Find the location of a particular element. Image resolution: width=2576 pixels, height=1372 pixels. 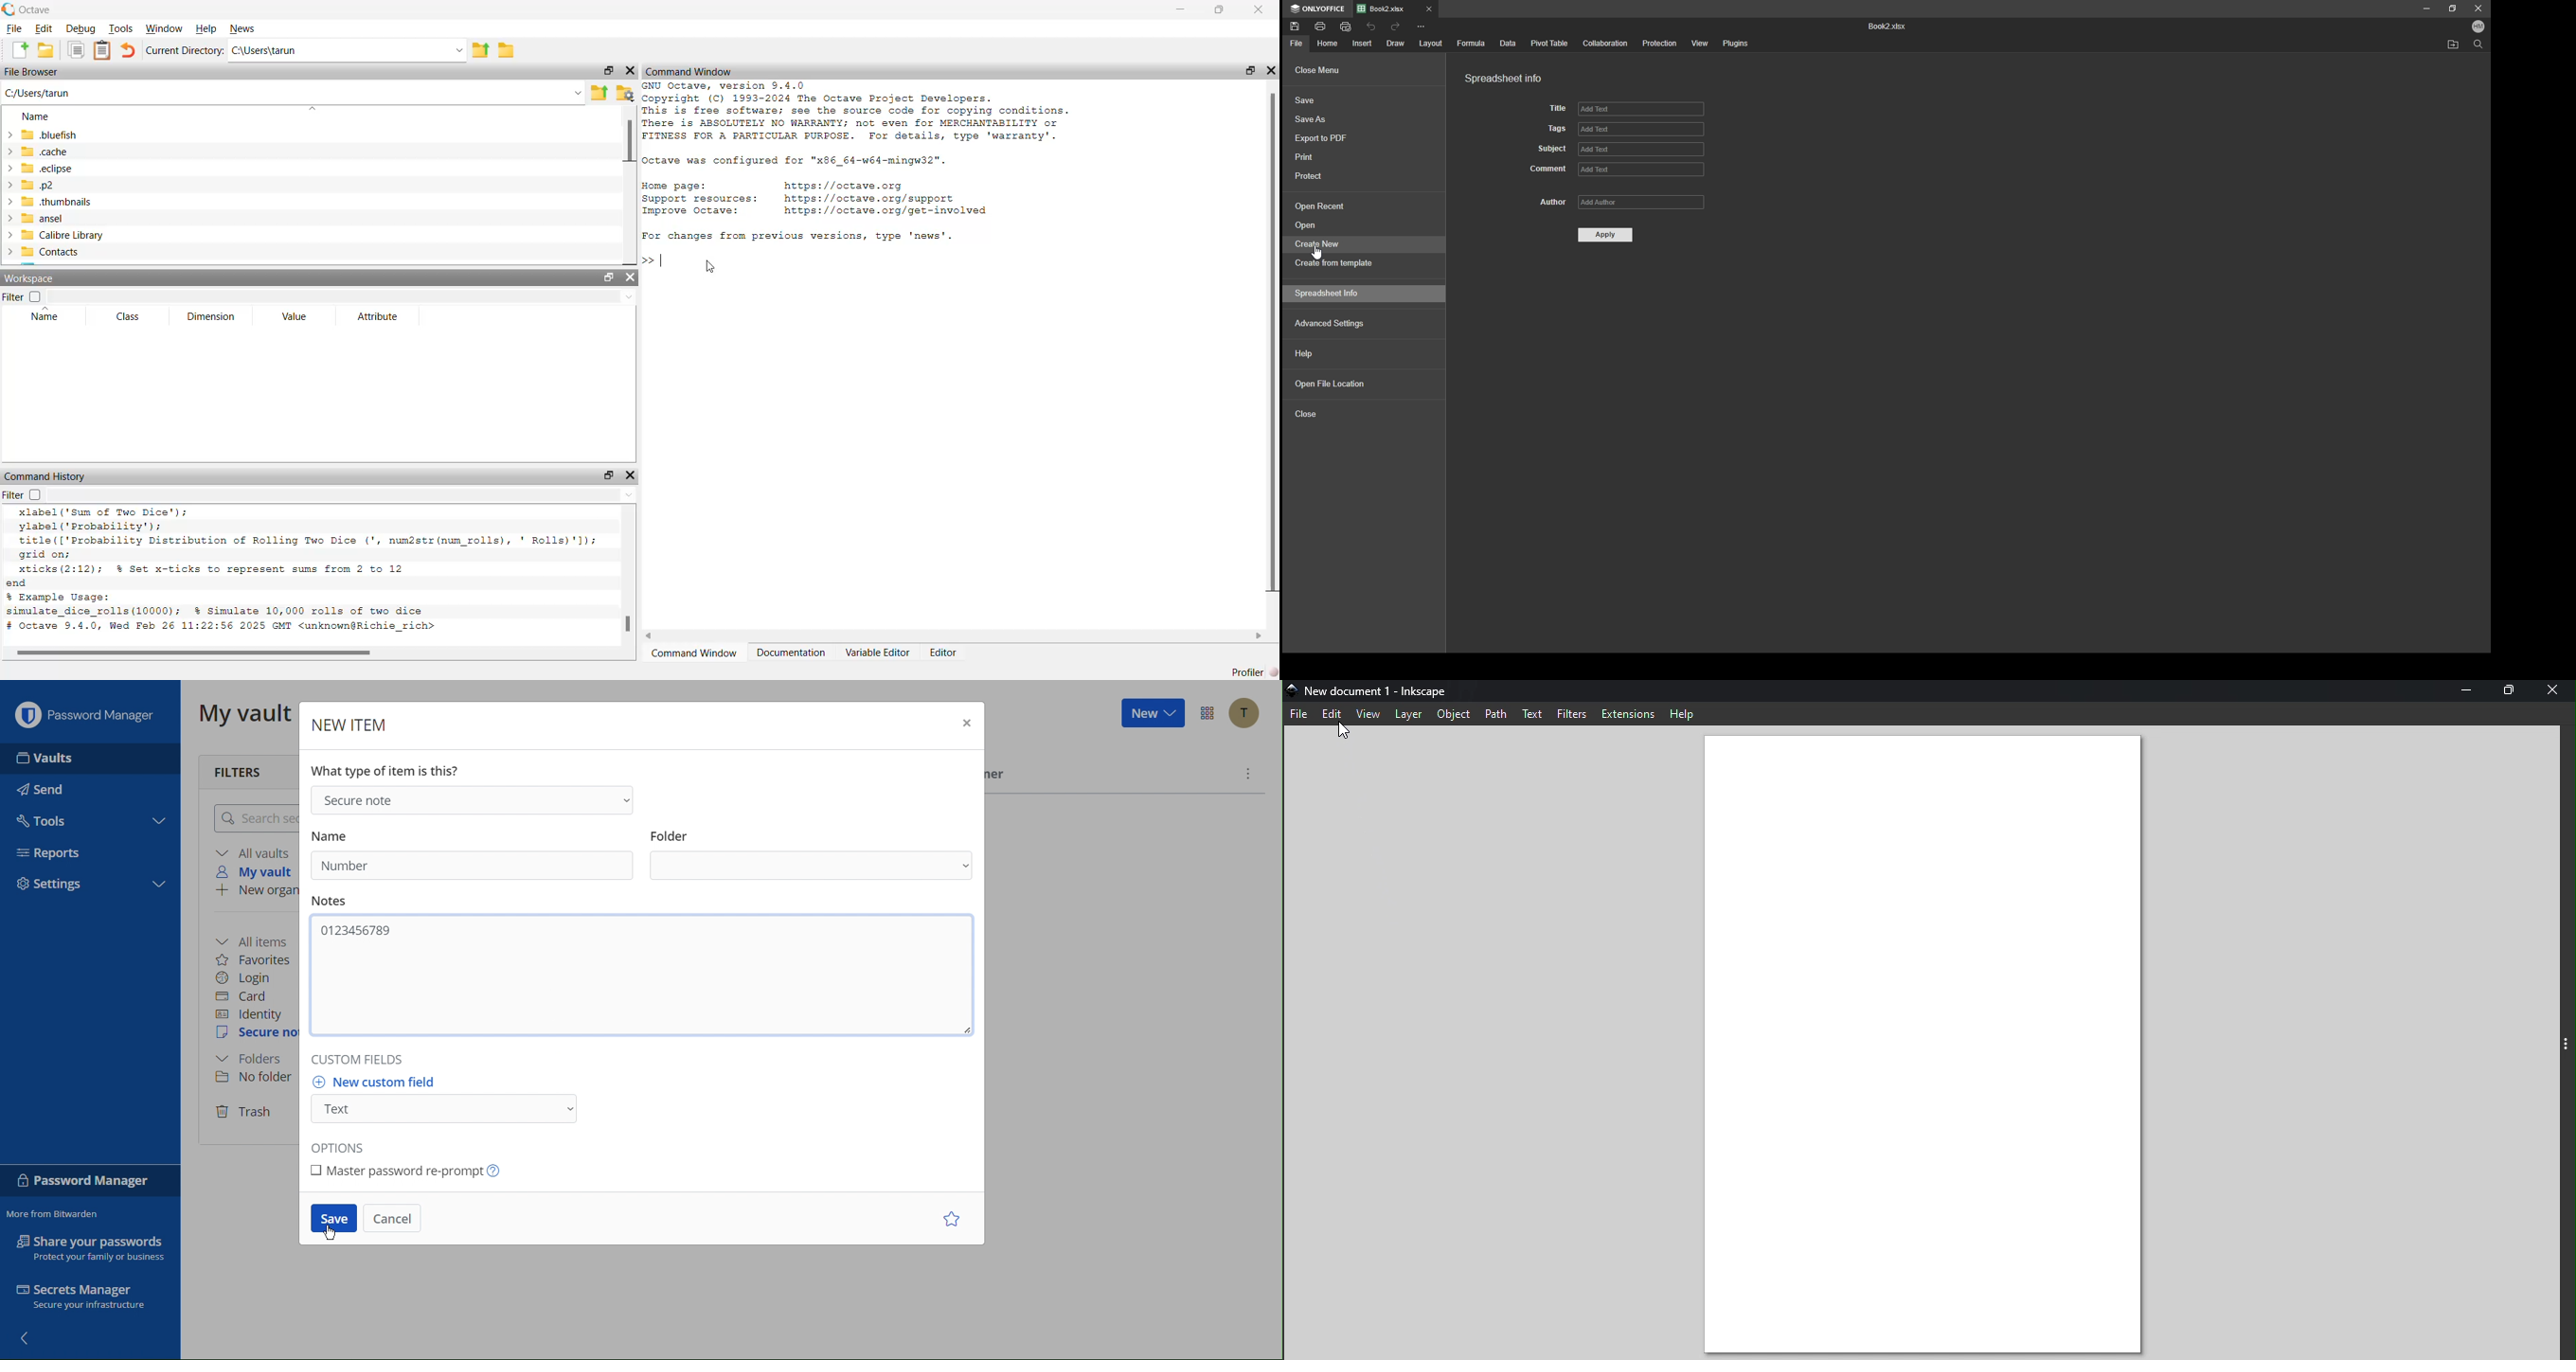

Card is located at coordinates (249, 995).